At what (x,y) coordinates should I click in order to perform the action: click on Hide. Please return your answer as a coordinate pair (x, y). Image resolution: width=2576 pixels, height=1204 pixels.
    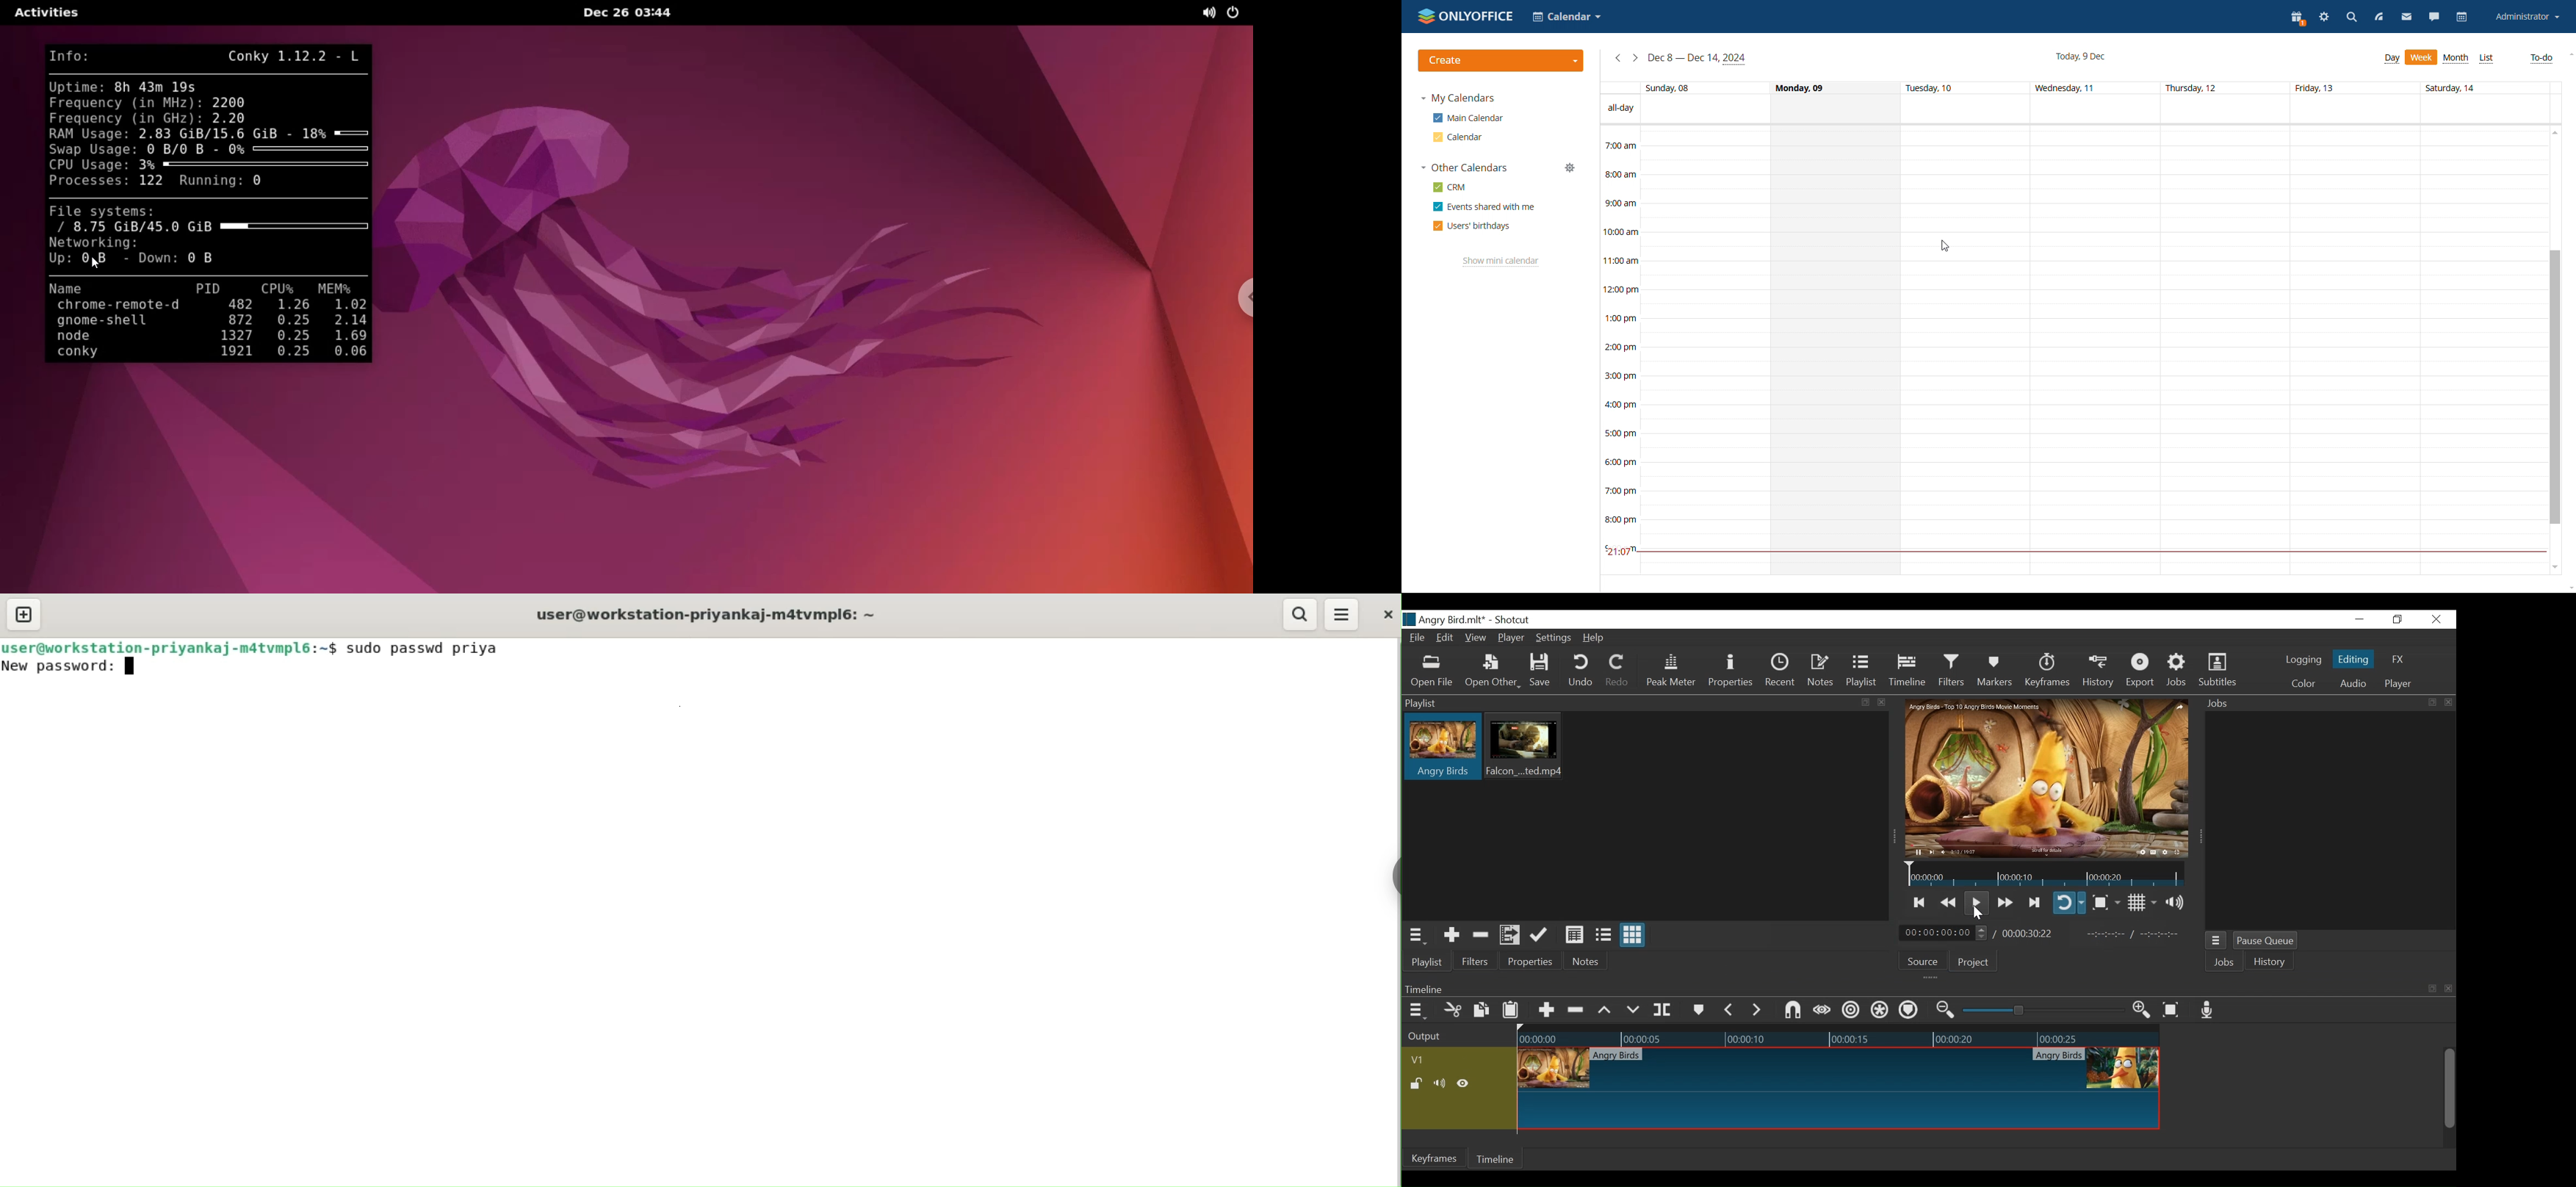
    Looking at the image, I should click on (1466, 1084).